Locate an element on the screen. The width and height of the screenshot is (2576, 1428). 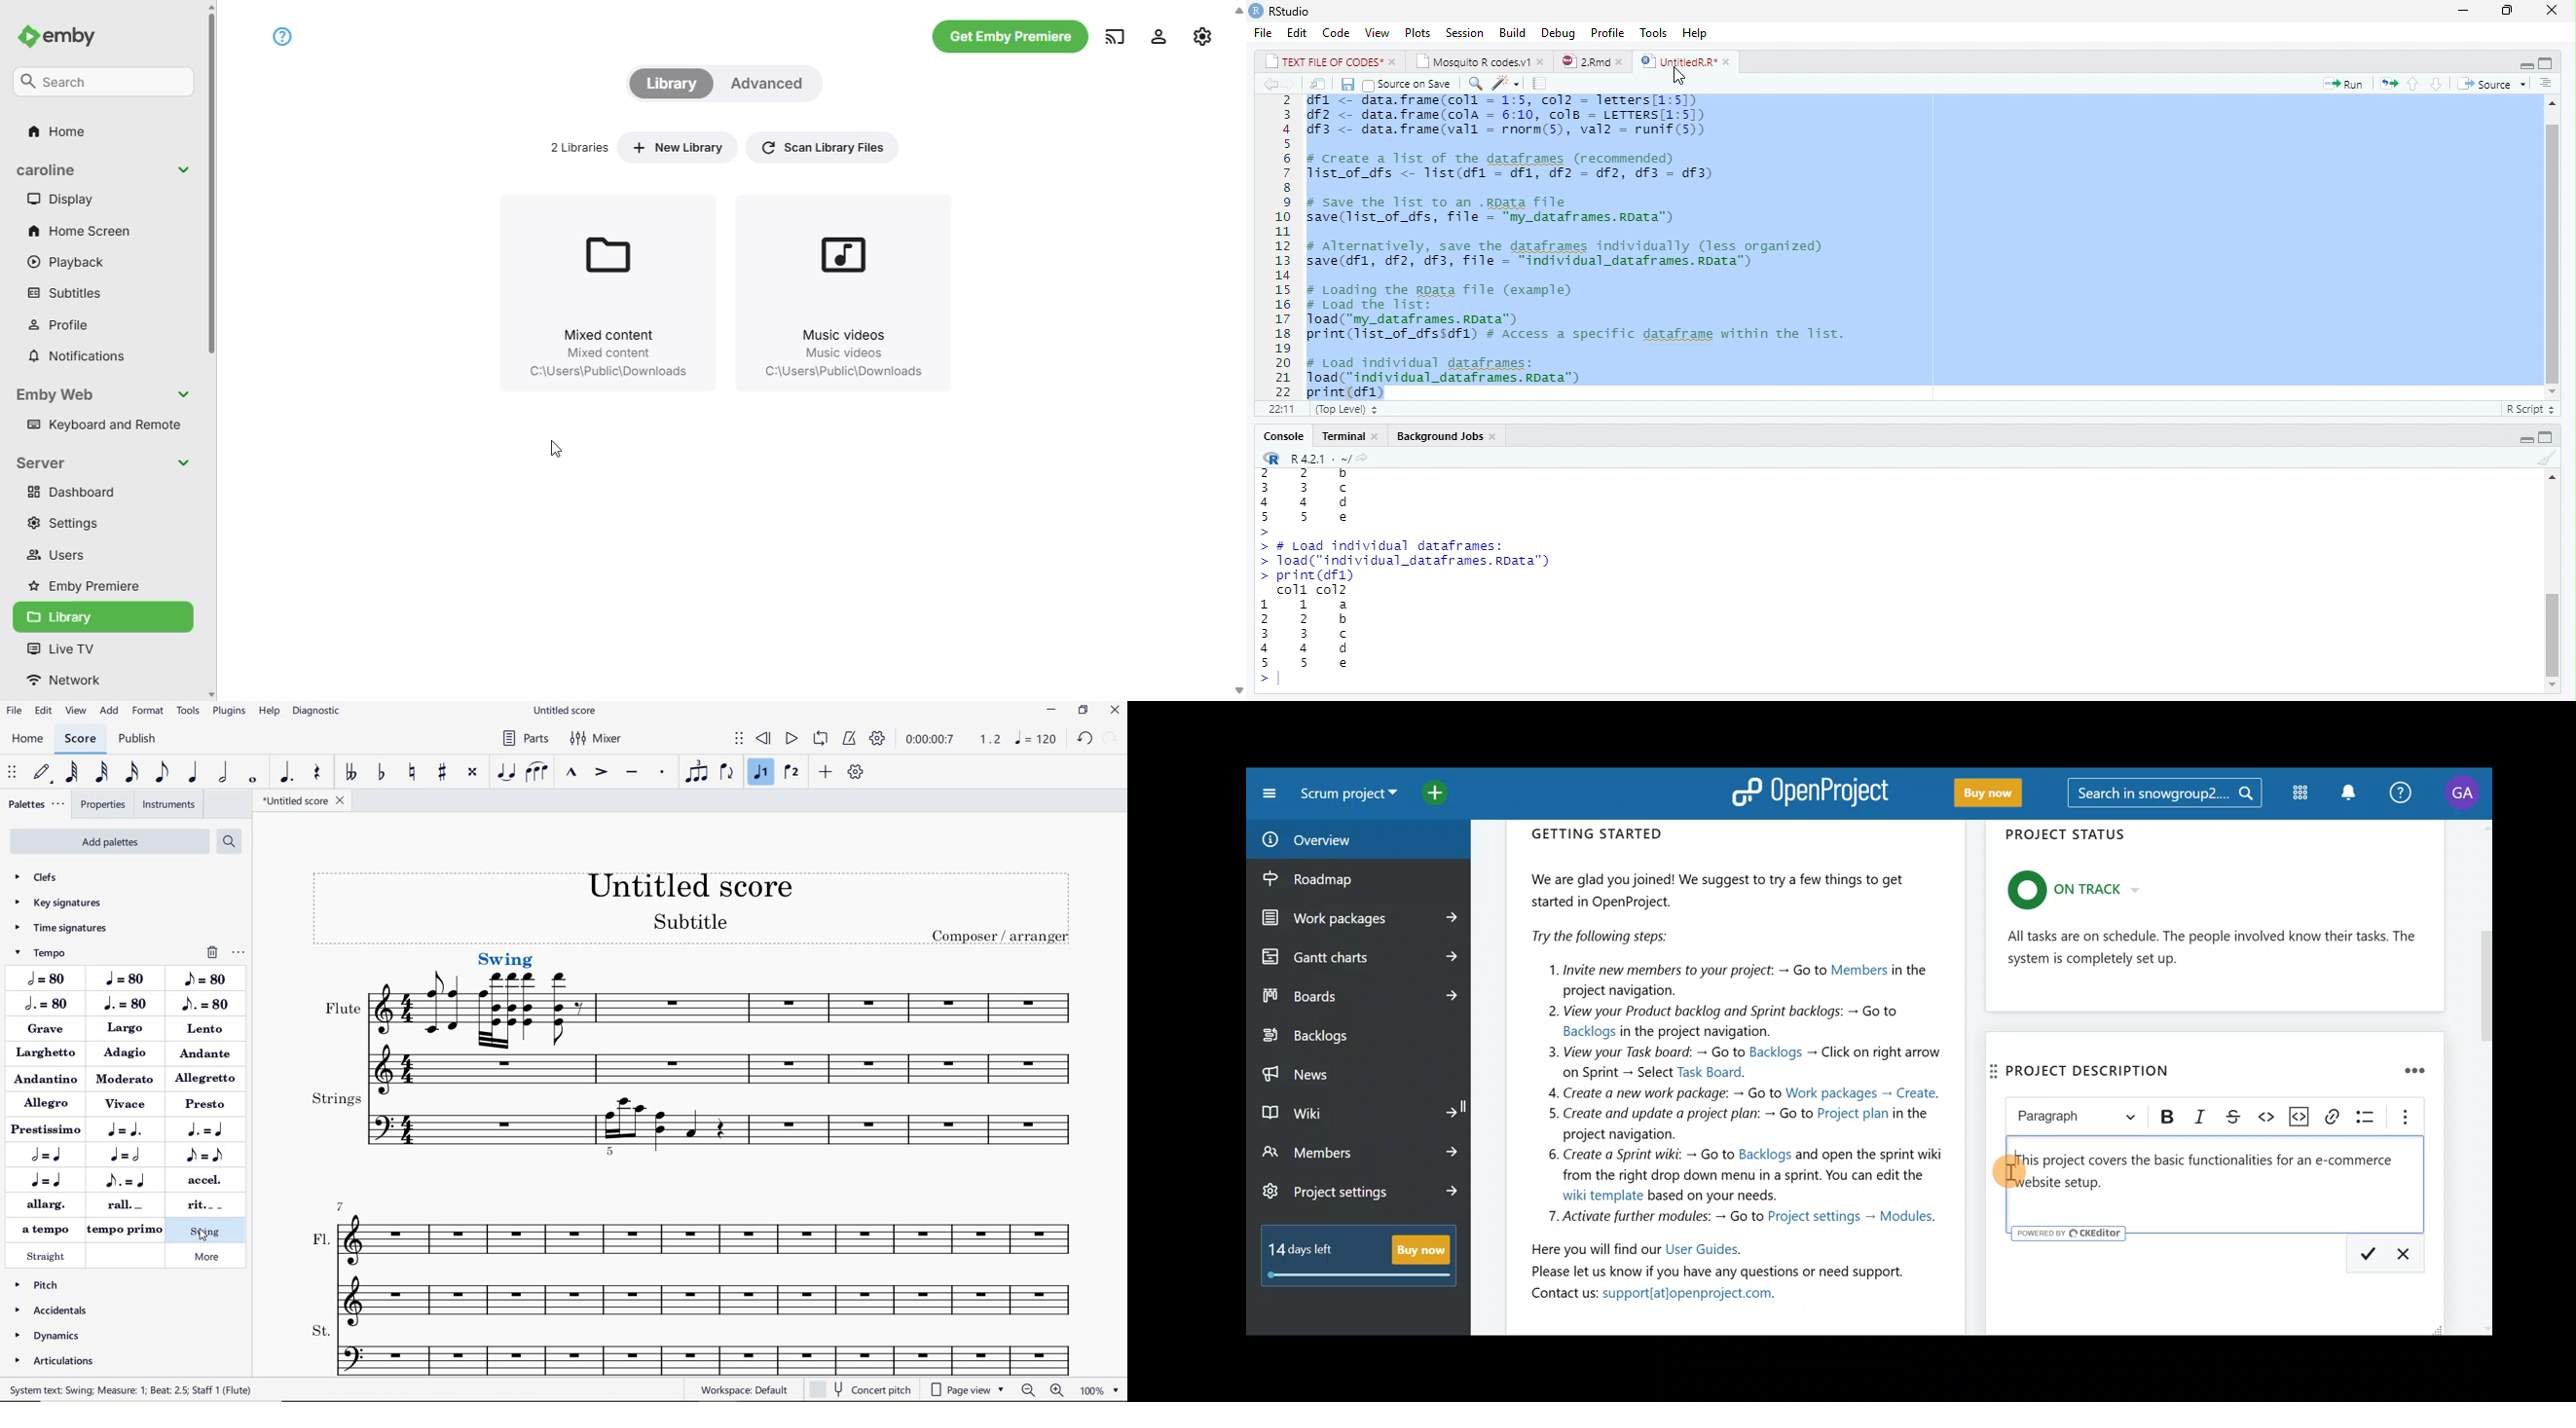
ALLEGRO is located at coordinates (49, 1104).